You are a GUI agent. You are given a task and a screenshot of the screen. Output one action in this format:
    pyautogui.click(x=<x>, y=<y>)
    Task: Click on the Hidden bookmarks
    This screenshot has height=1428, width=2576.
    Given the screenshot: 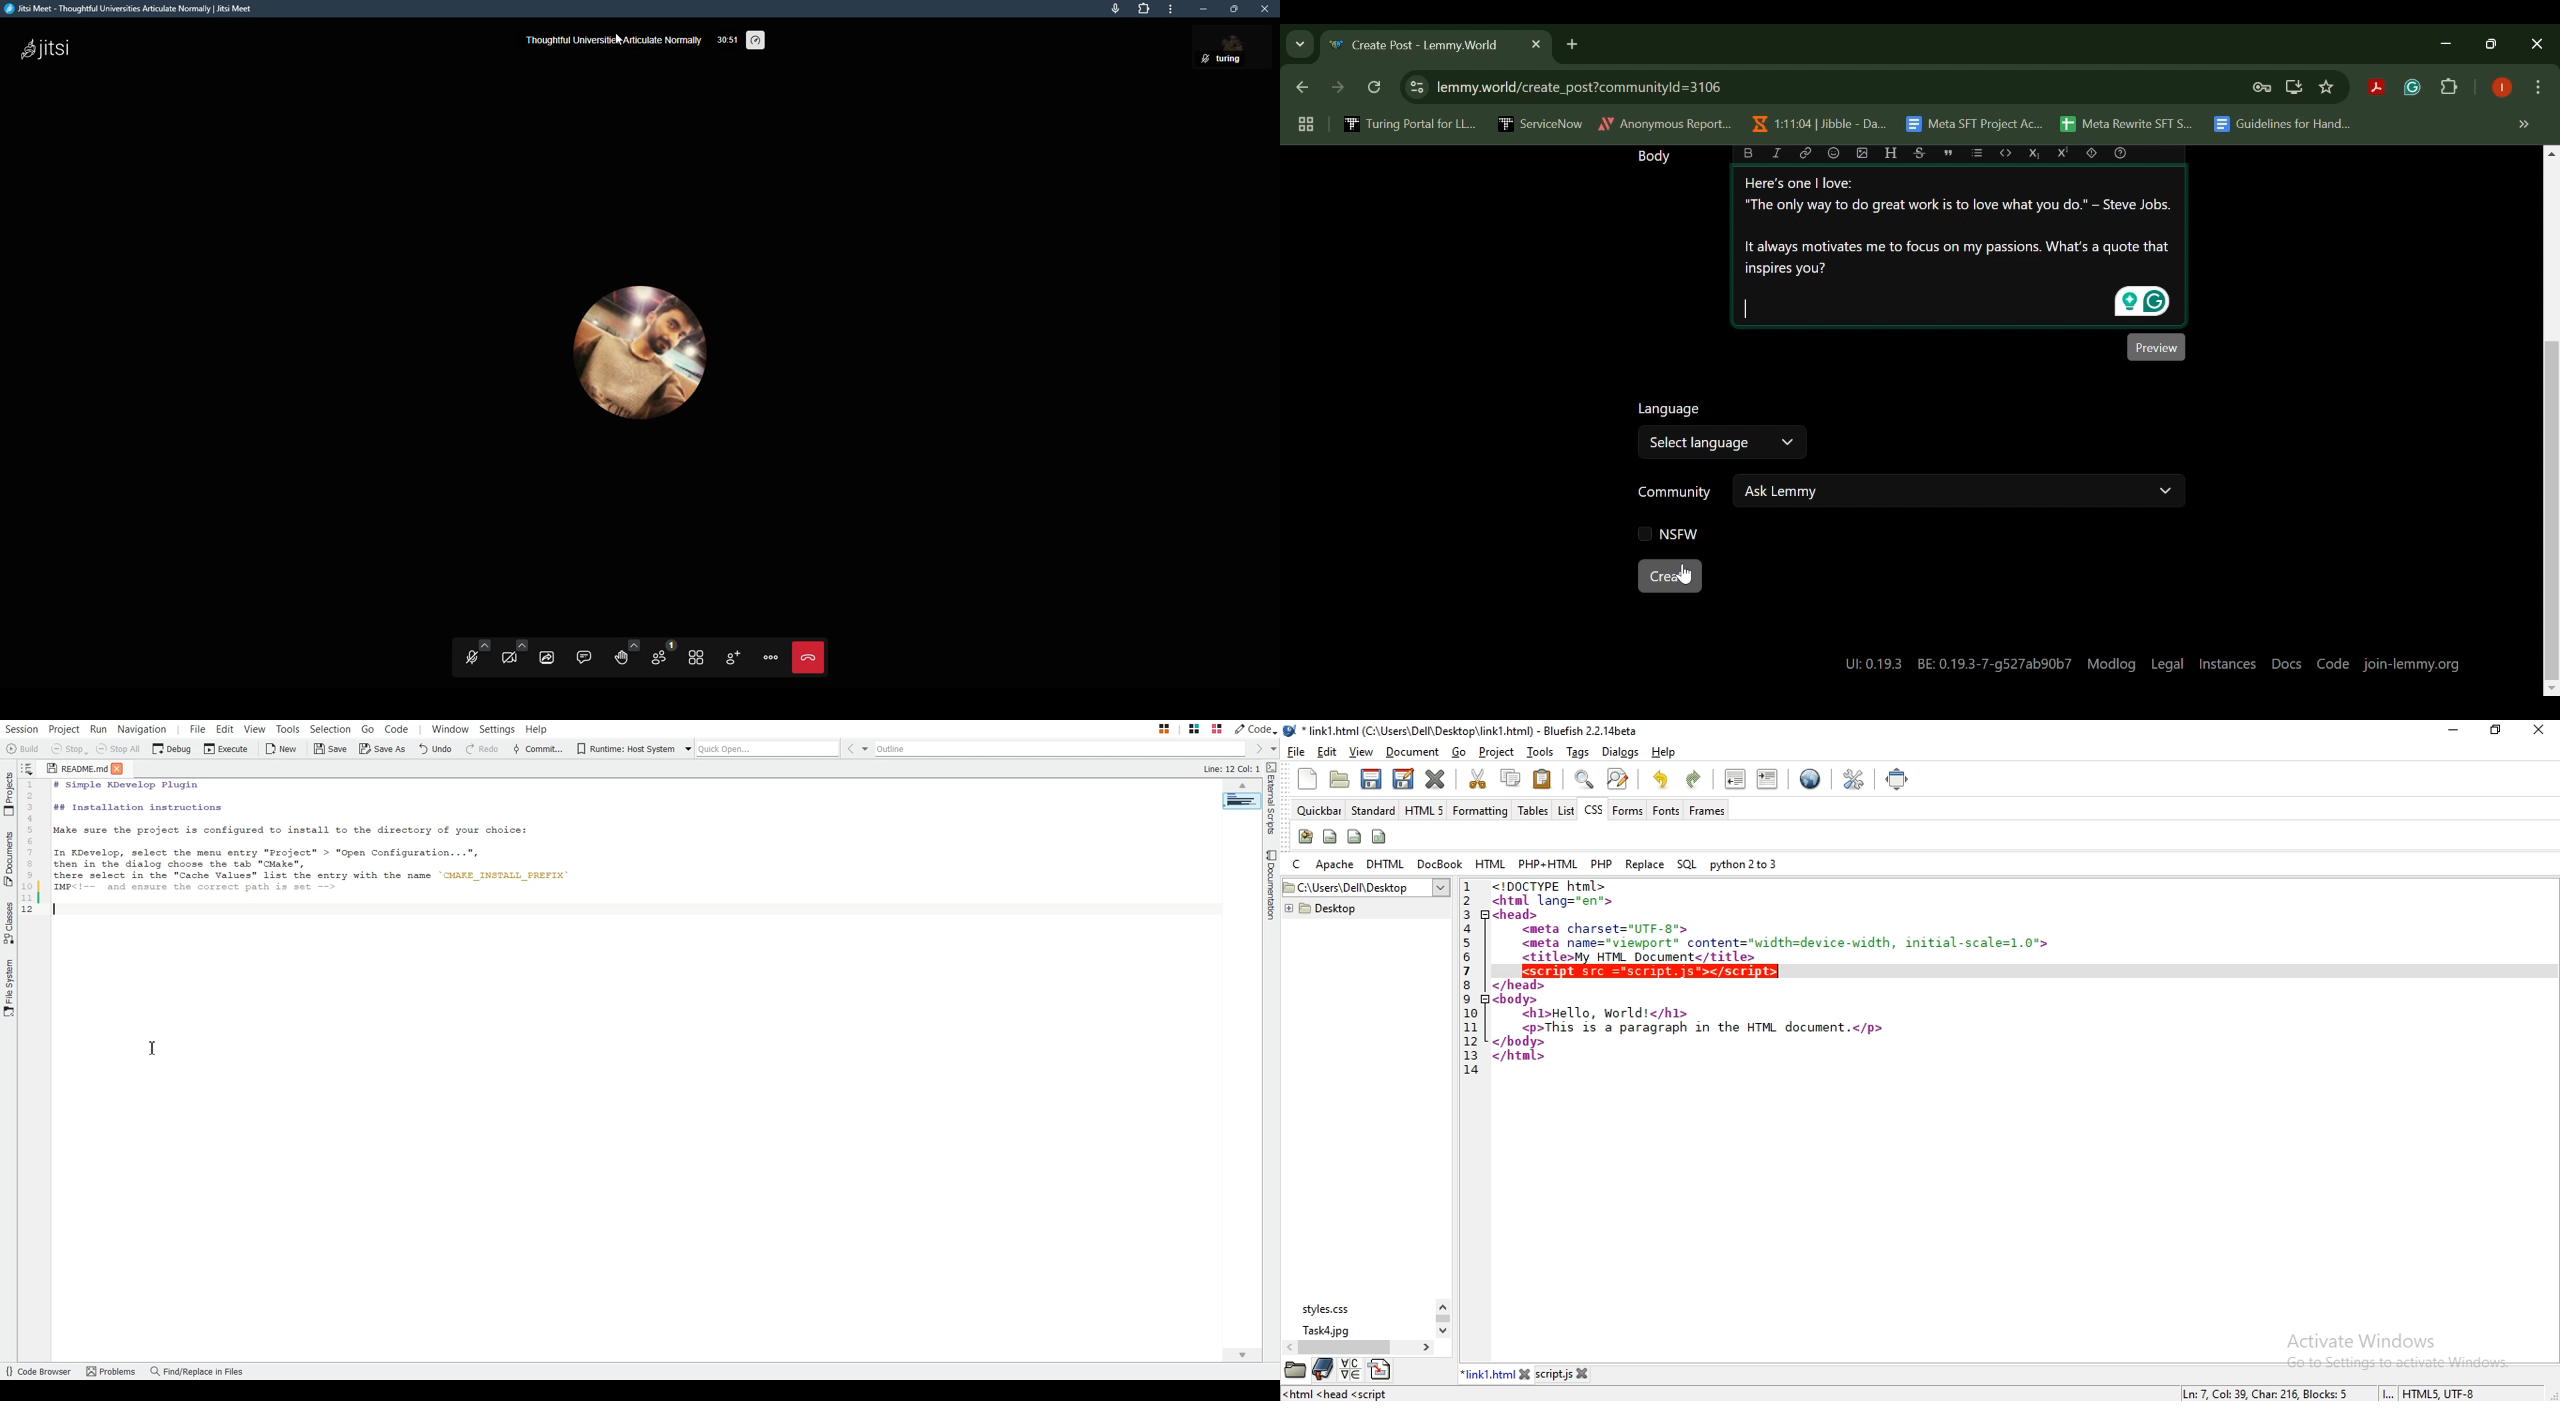 What is the action you would take?
    pyautogui.click(x=2526, y=125)
    